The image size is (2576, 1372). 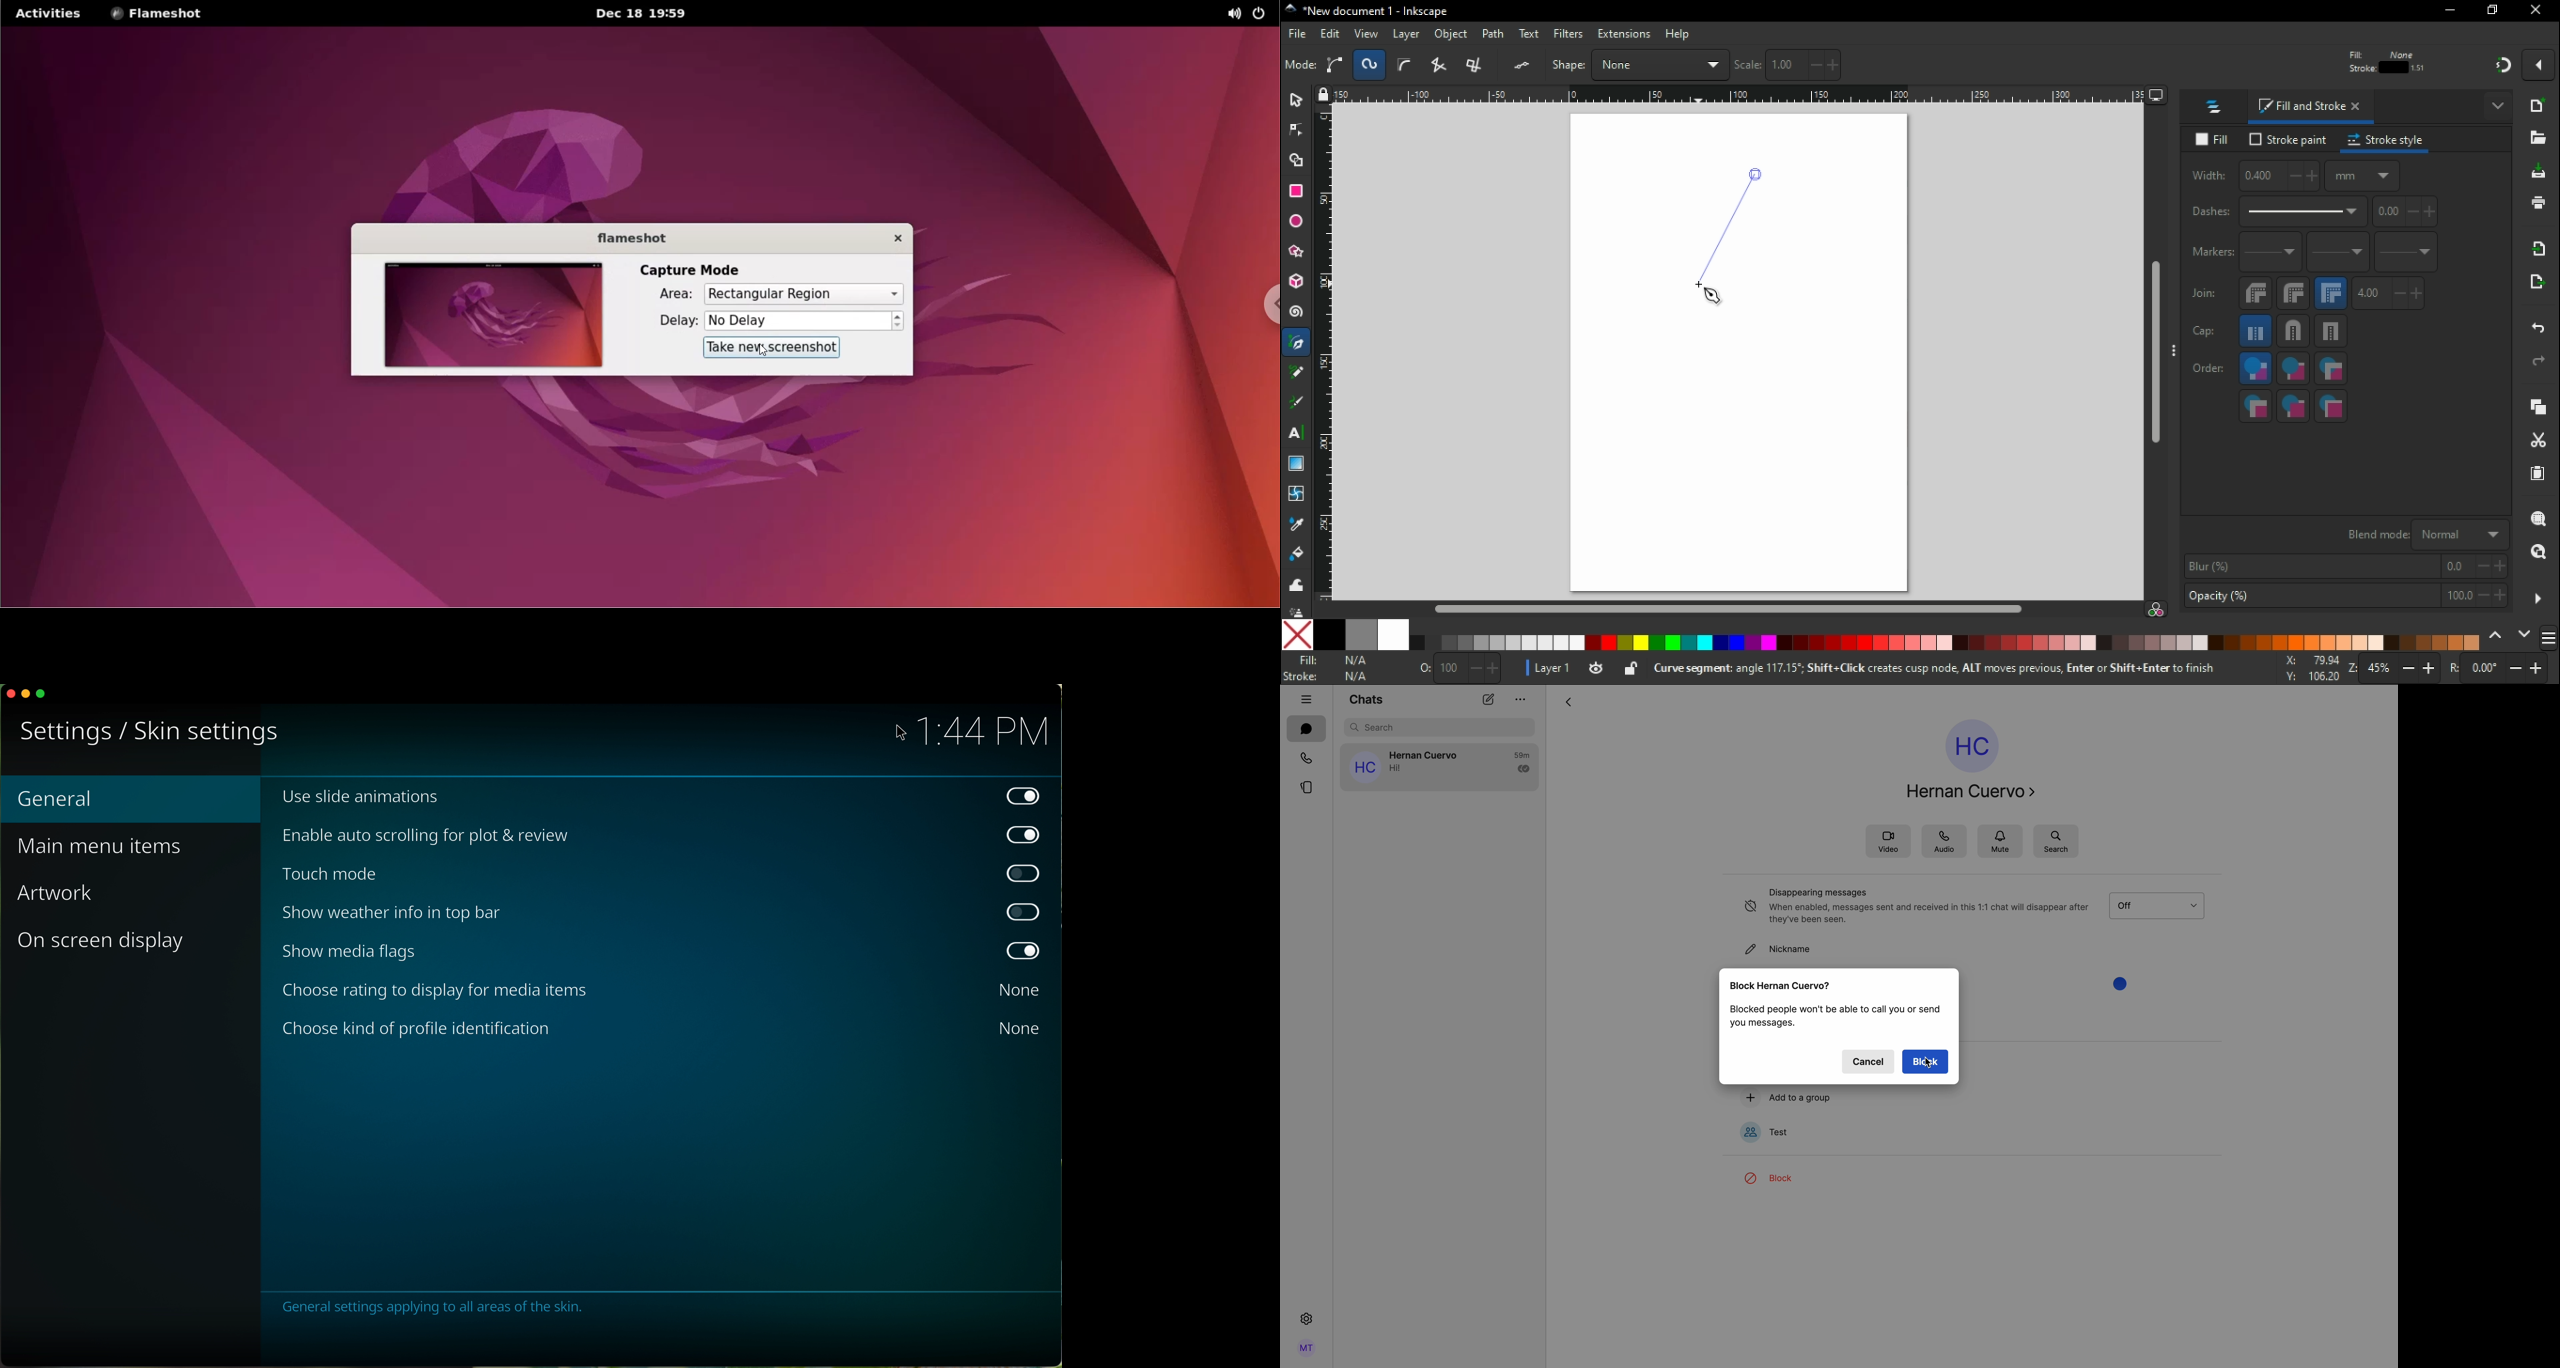 I want to click on round, so click(x=2294, y=297).